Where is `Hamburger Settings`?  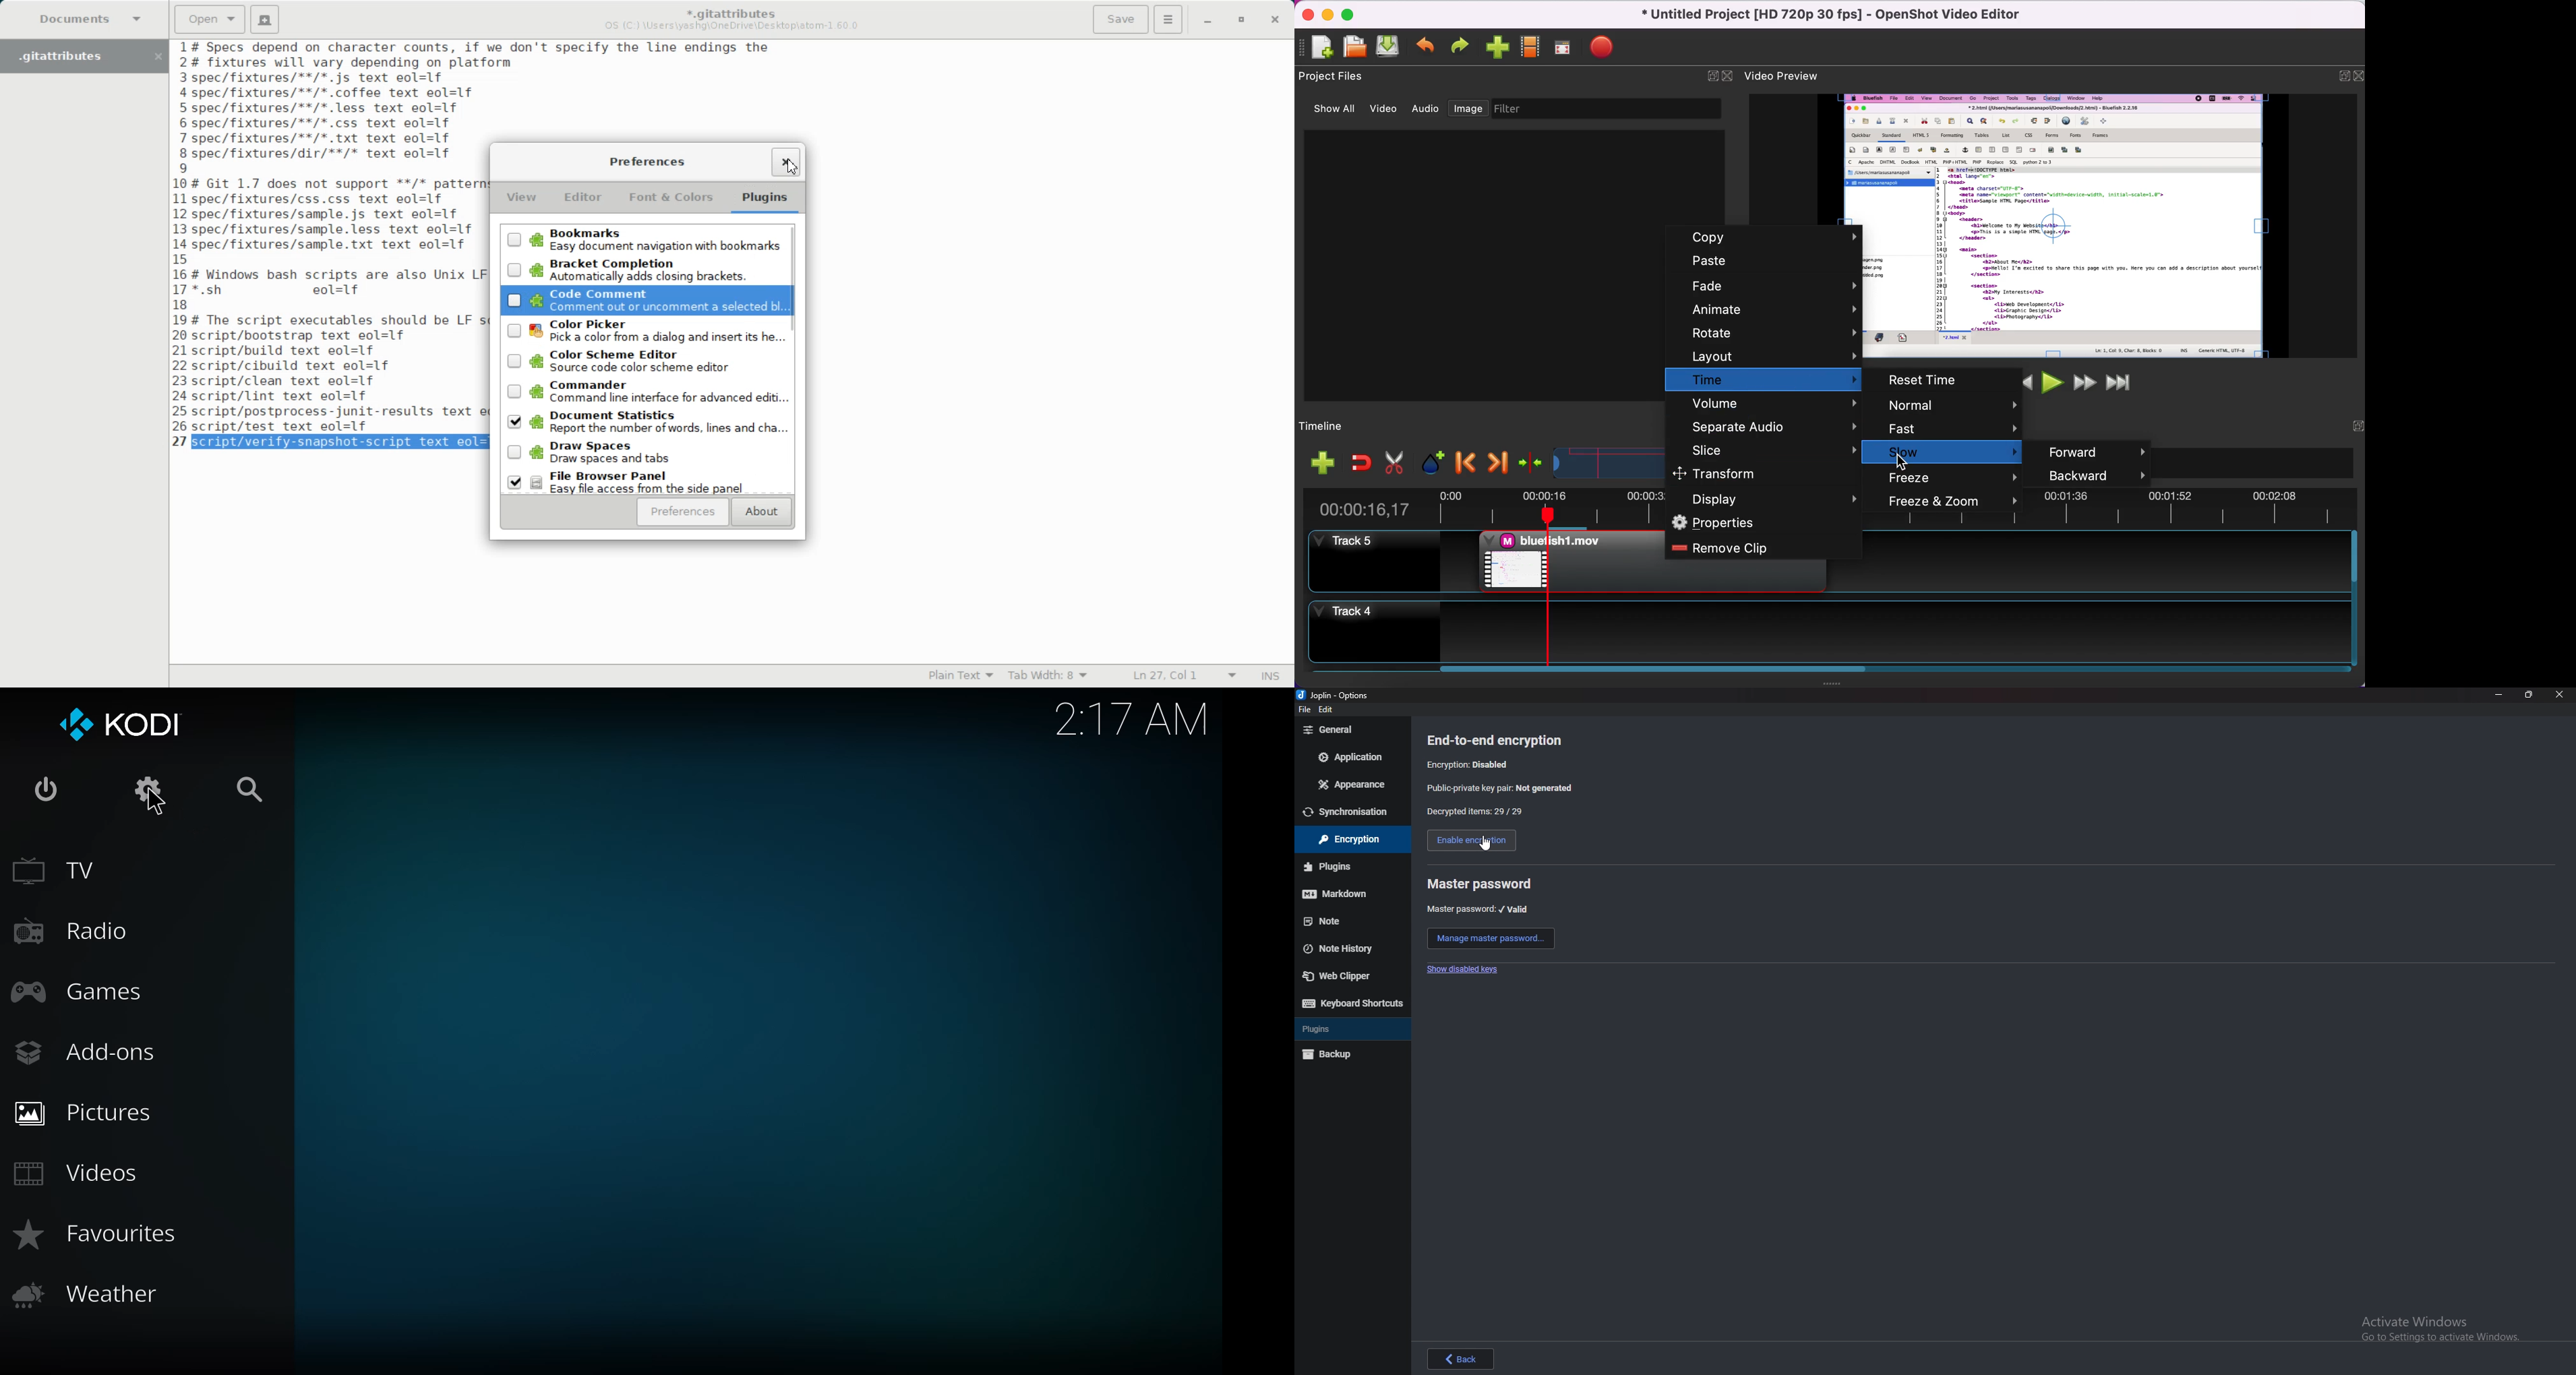 Hamburger Settings is located at coordinates (1168, 19).